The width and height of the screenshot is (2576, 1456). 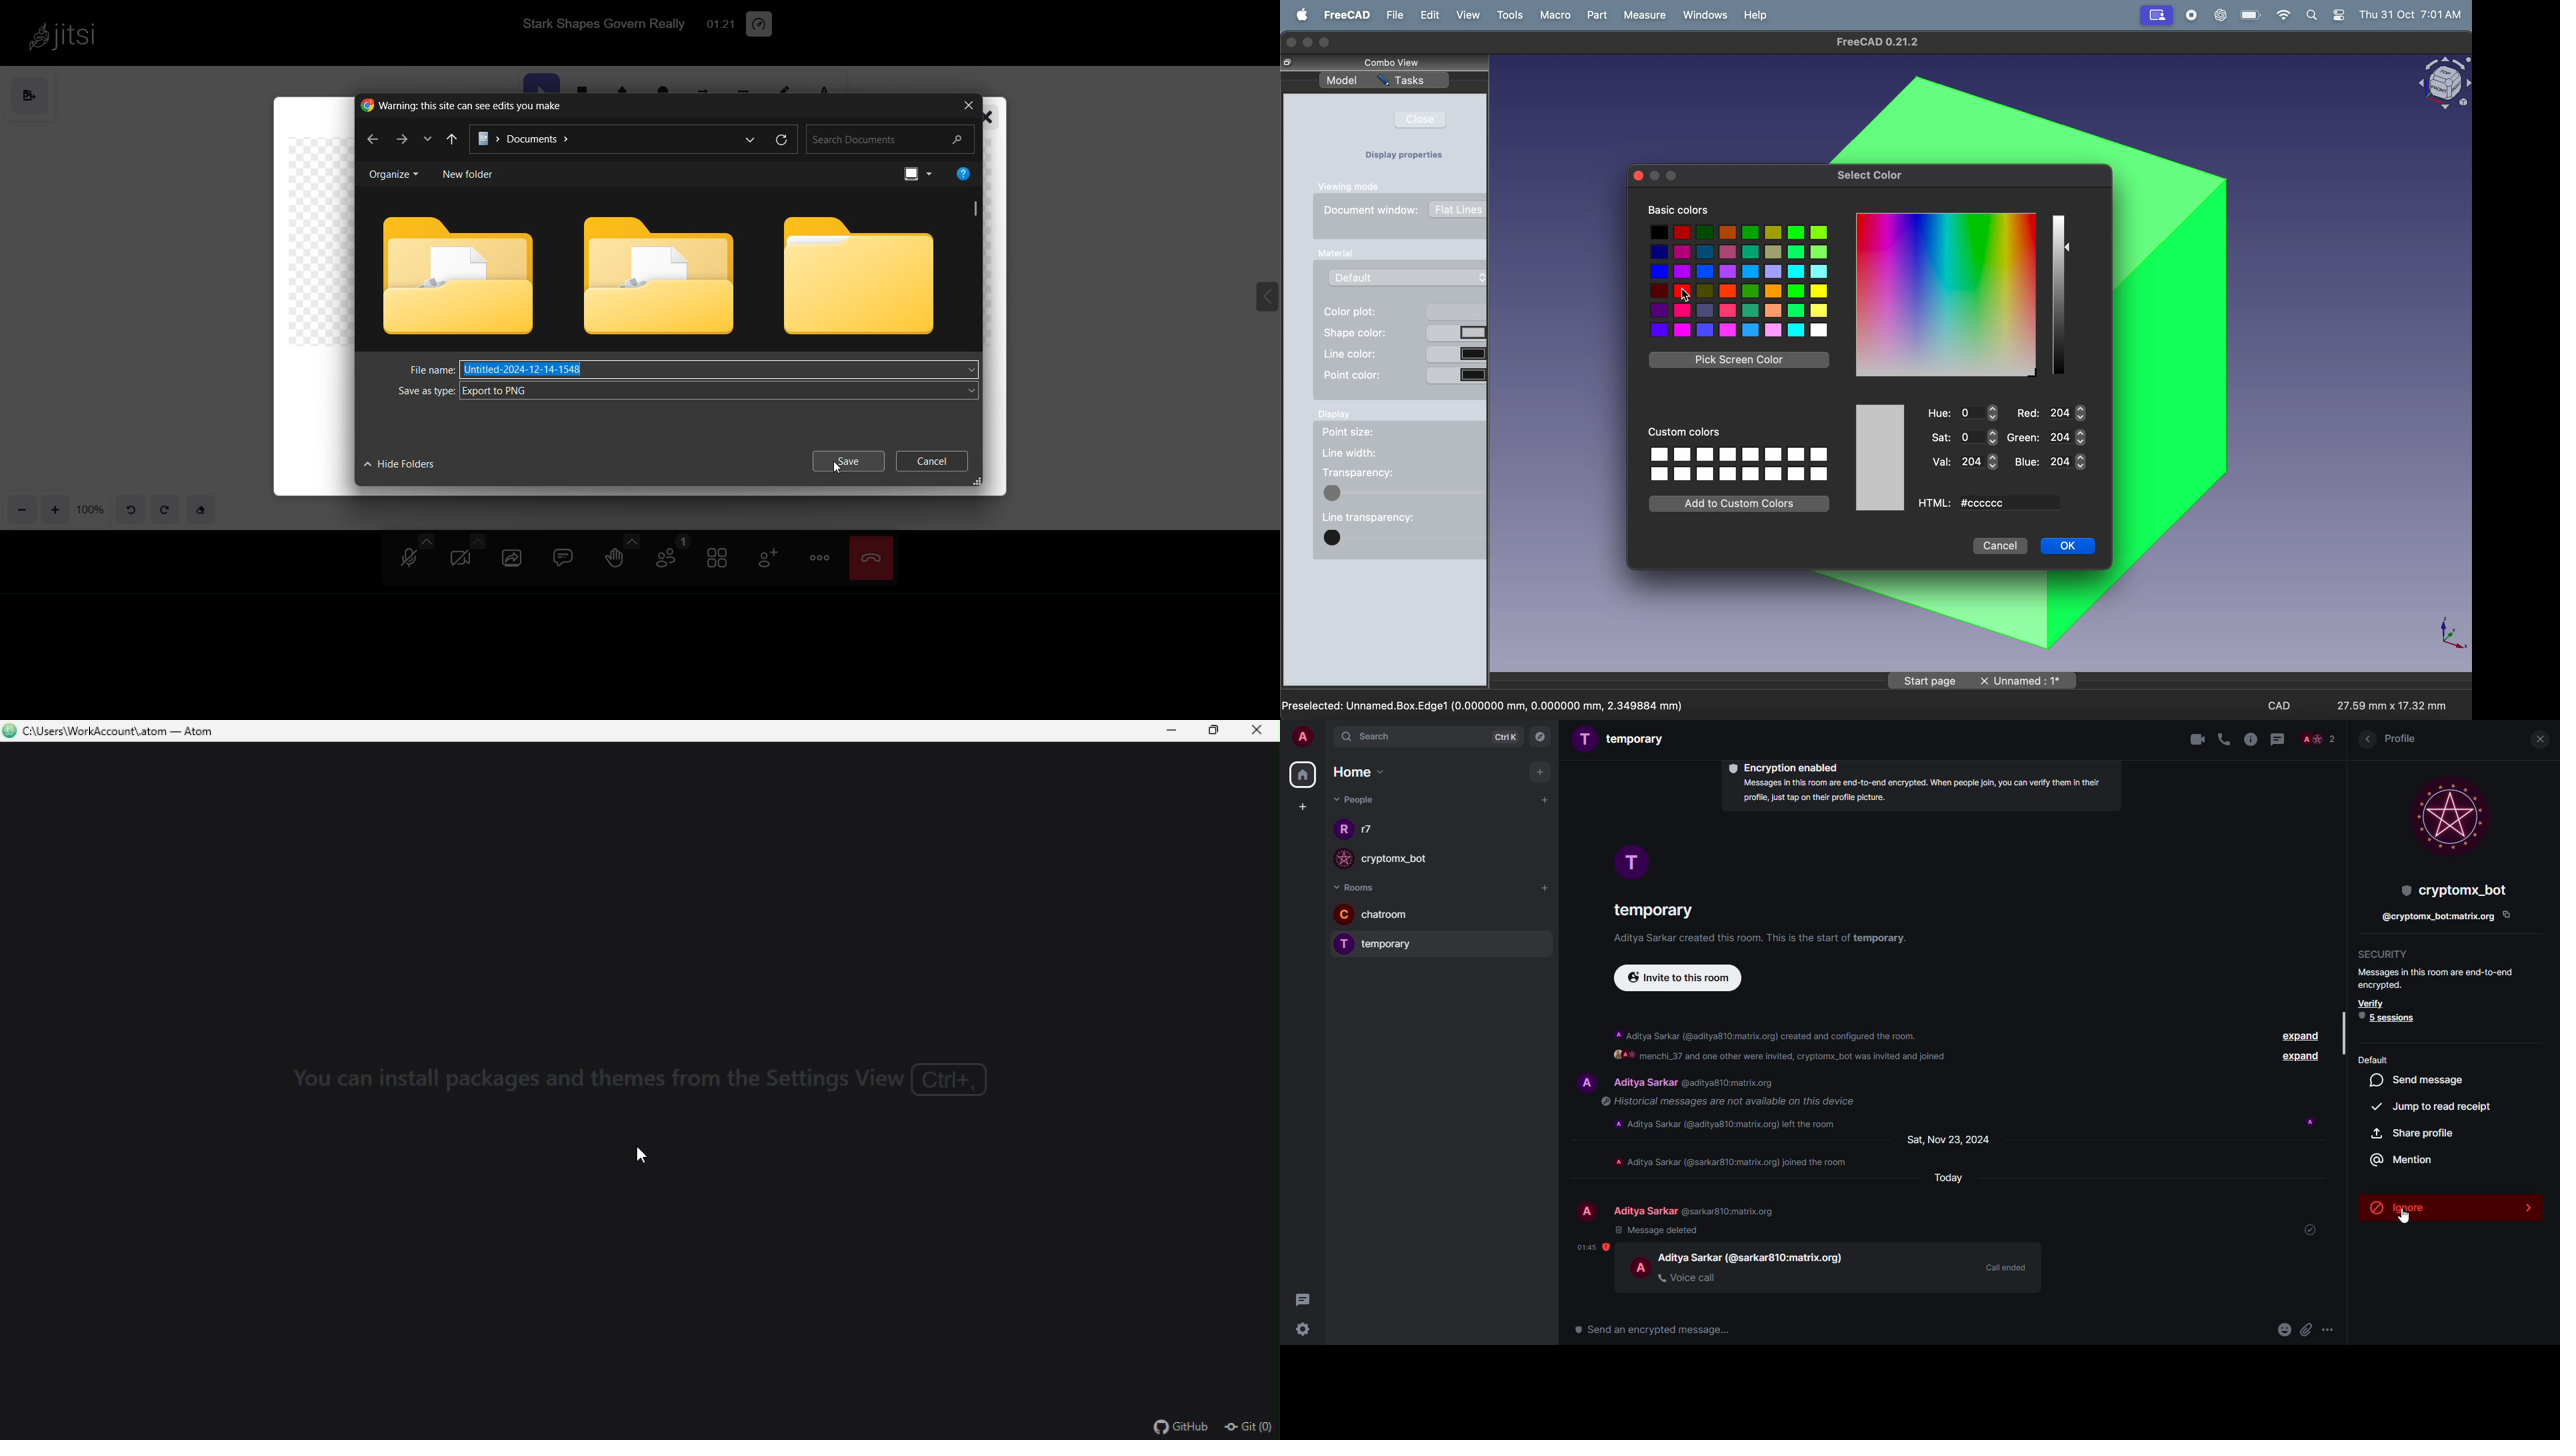 What do you see at coordinates (1765, 939) in the screenshot?
I see `info` at bounding box center [1765, 939].